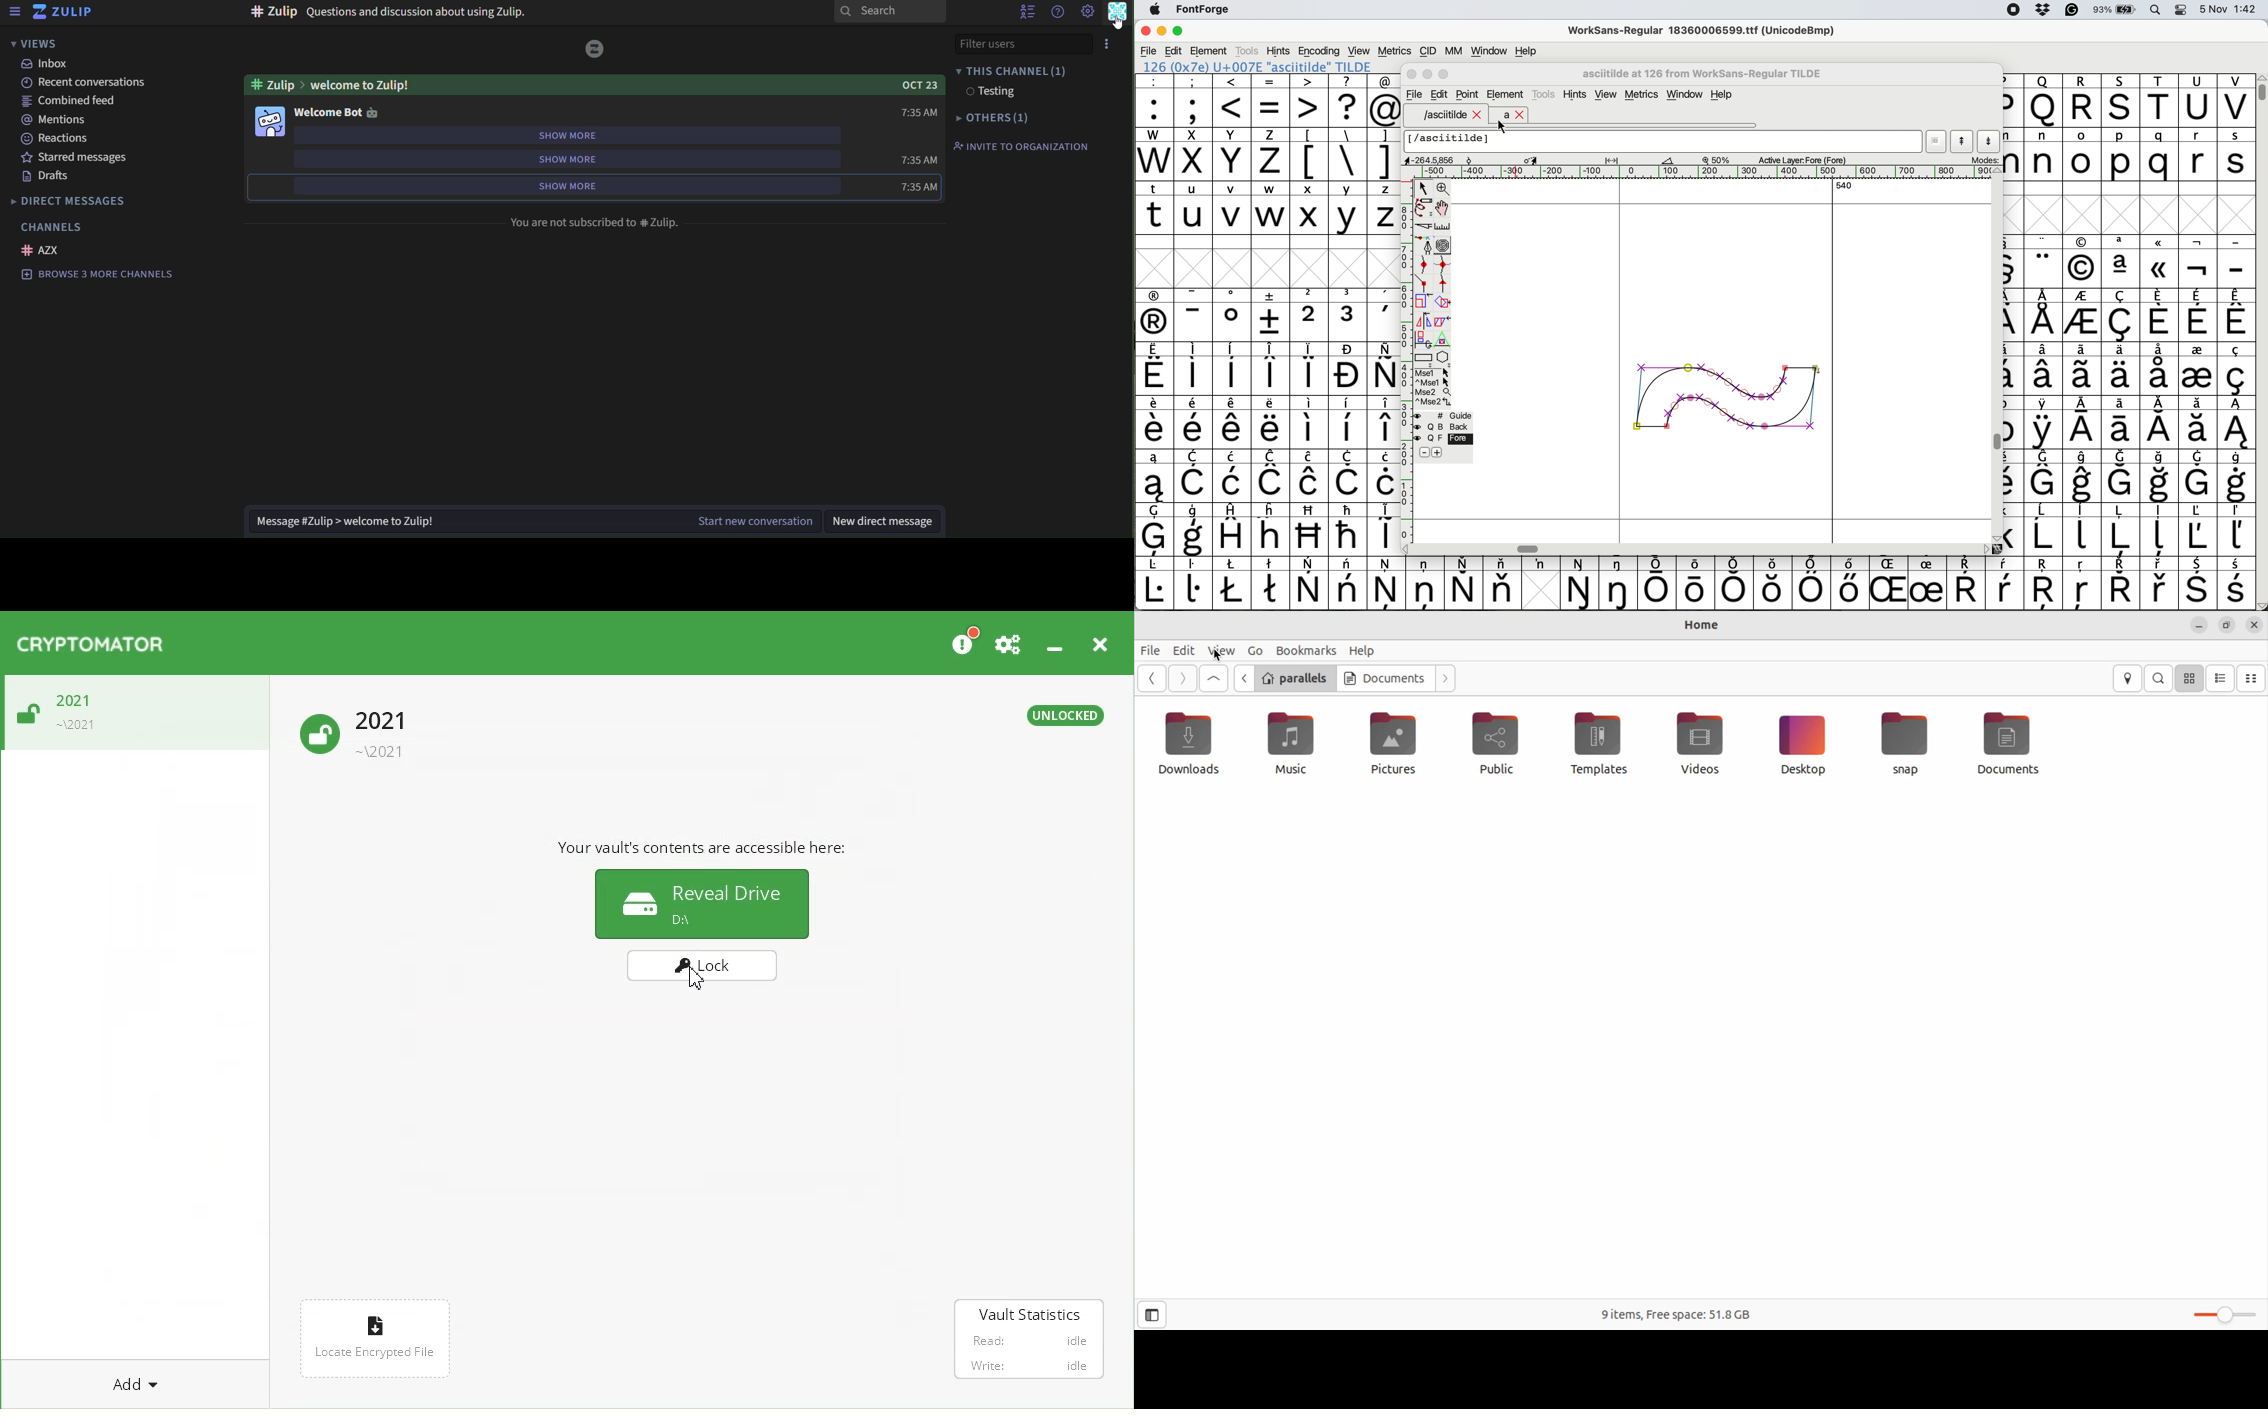 The height and width of the screenshot is (1428, 2268). Describe the element at coordinates (64, 13) in the screenshot. I see `zulip` at that location.